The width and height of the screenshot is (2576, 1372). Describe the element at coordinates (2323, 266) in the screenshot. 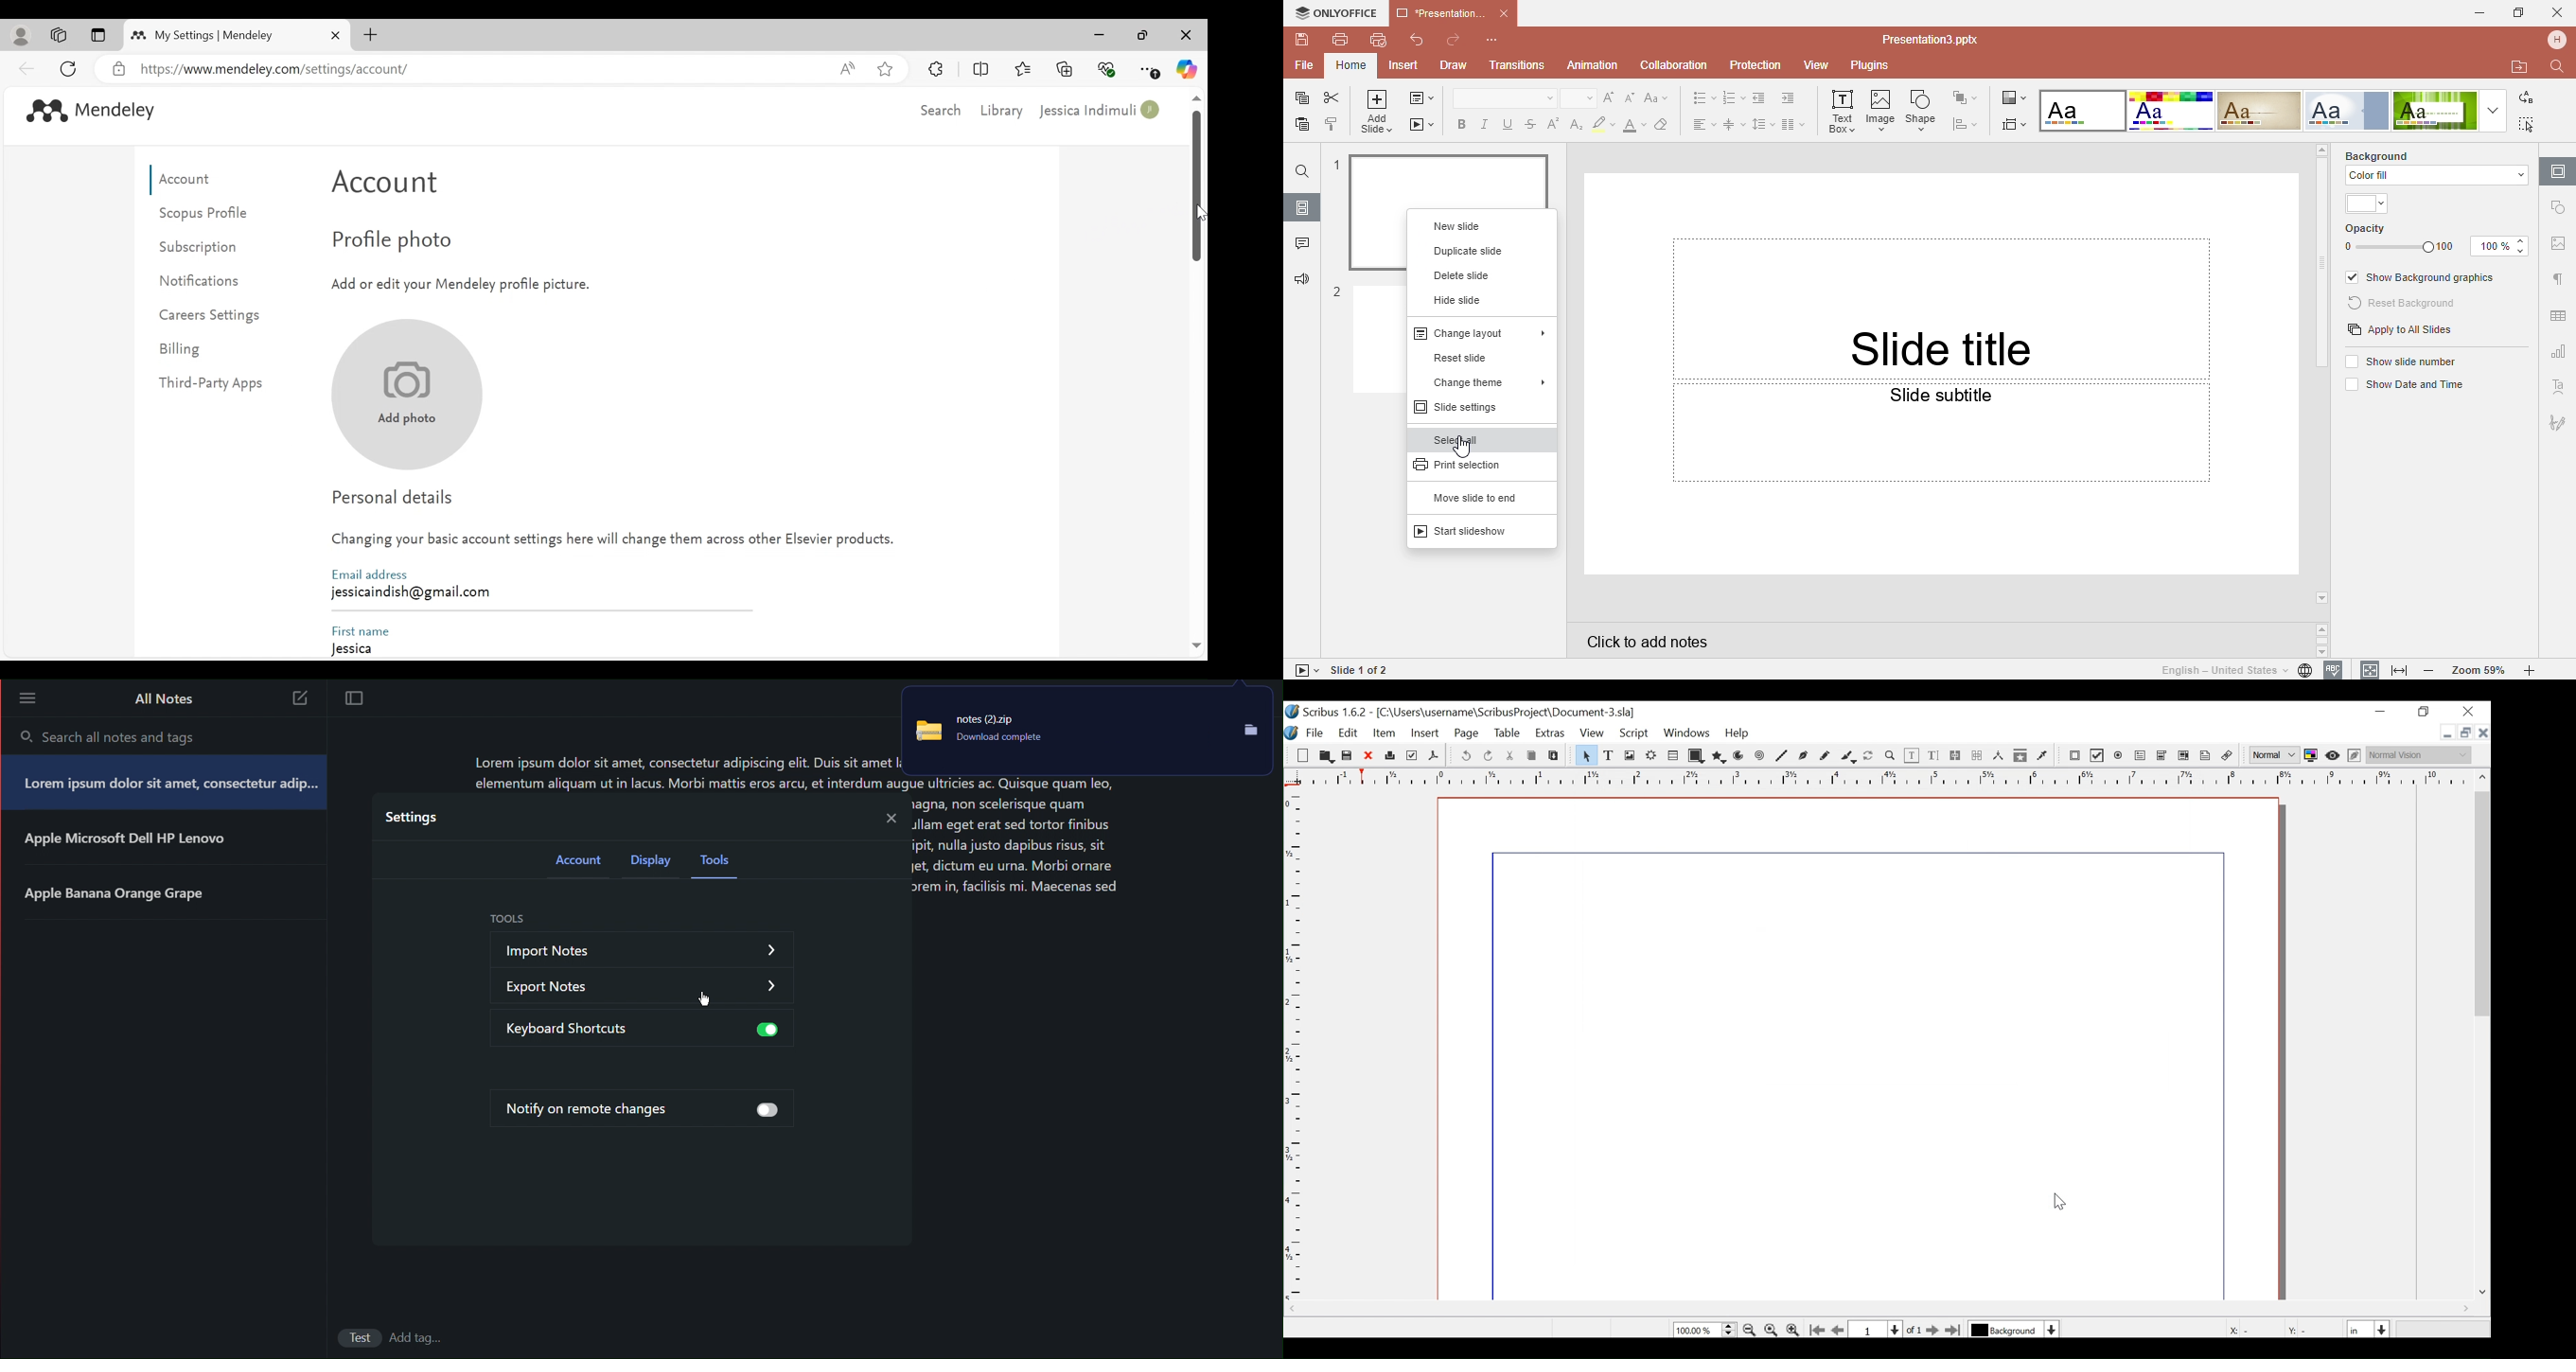

I see `Scroll bar` at that location.